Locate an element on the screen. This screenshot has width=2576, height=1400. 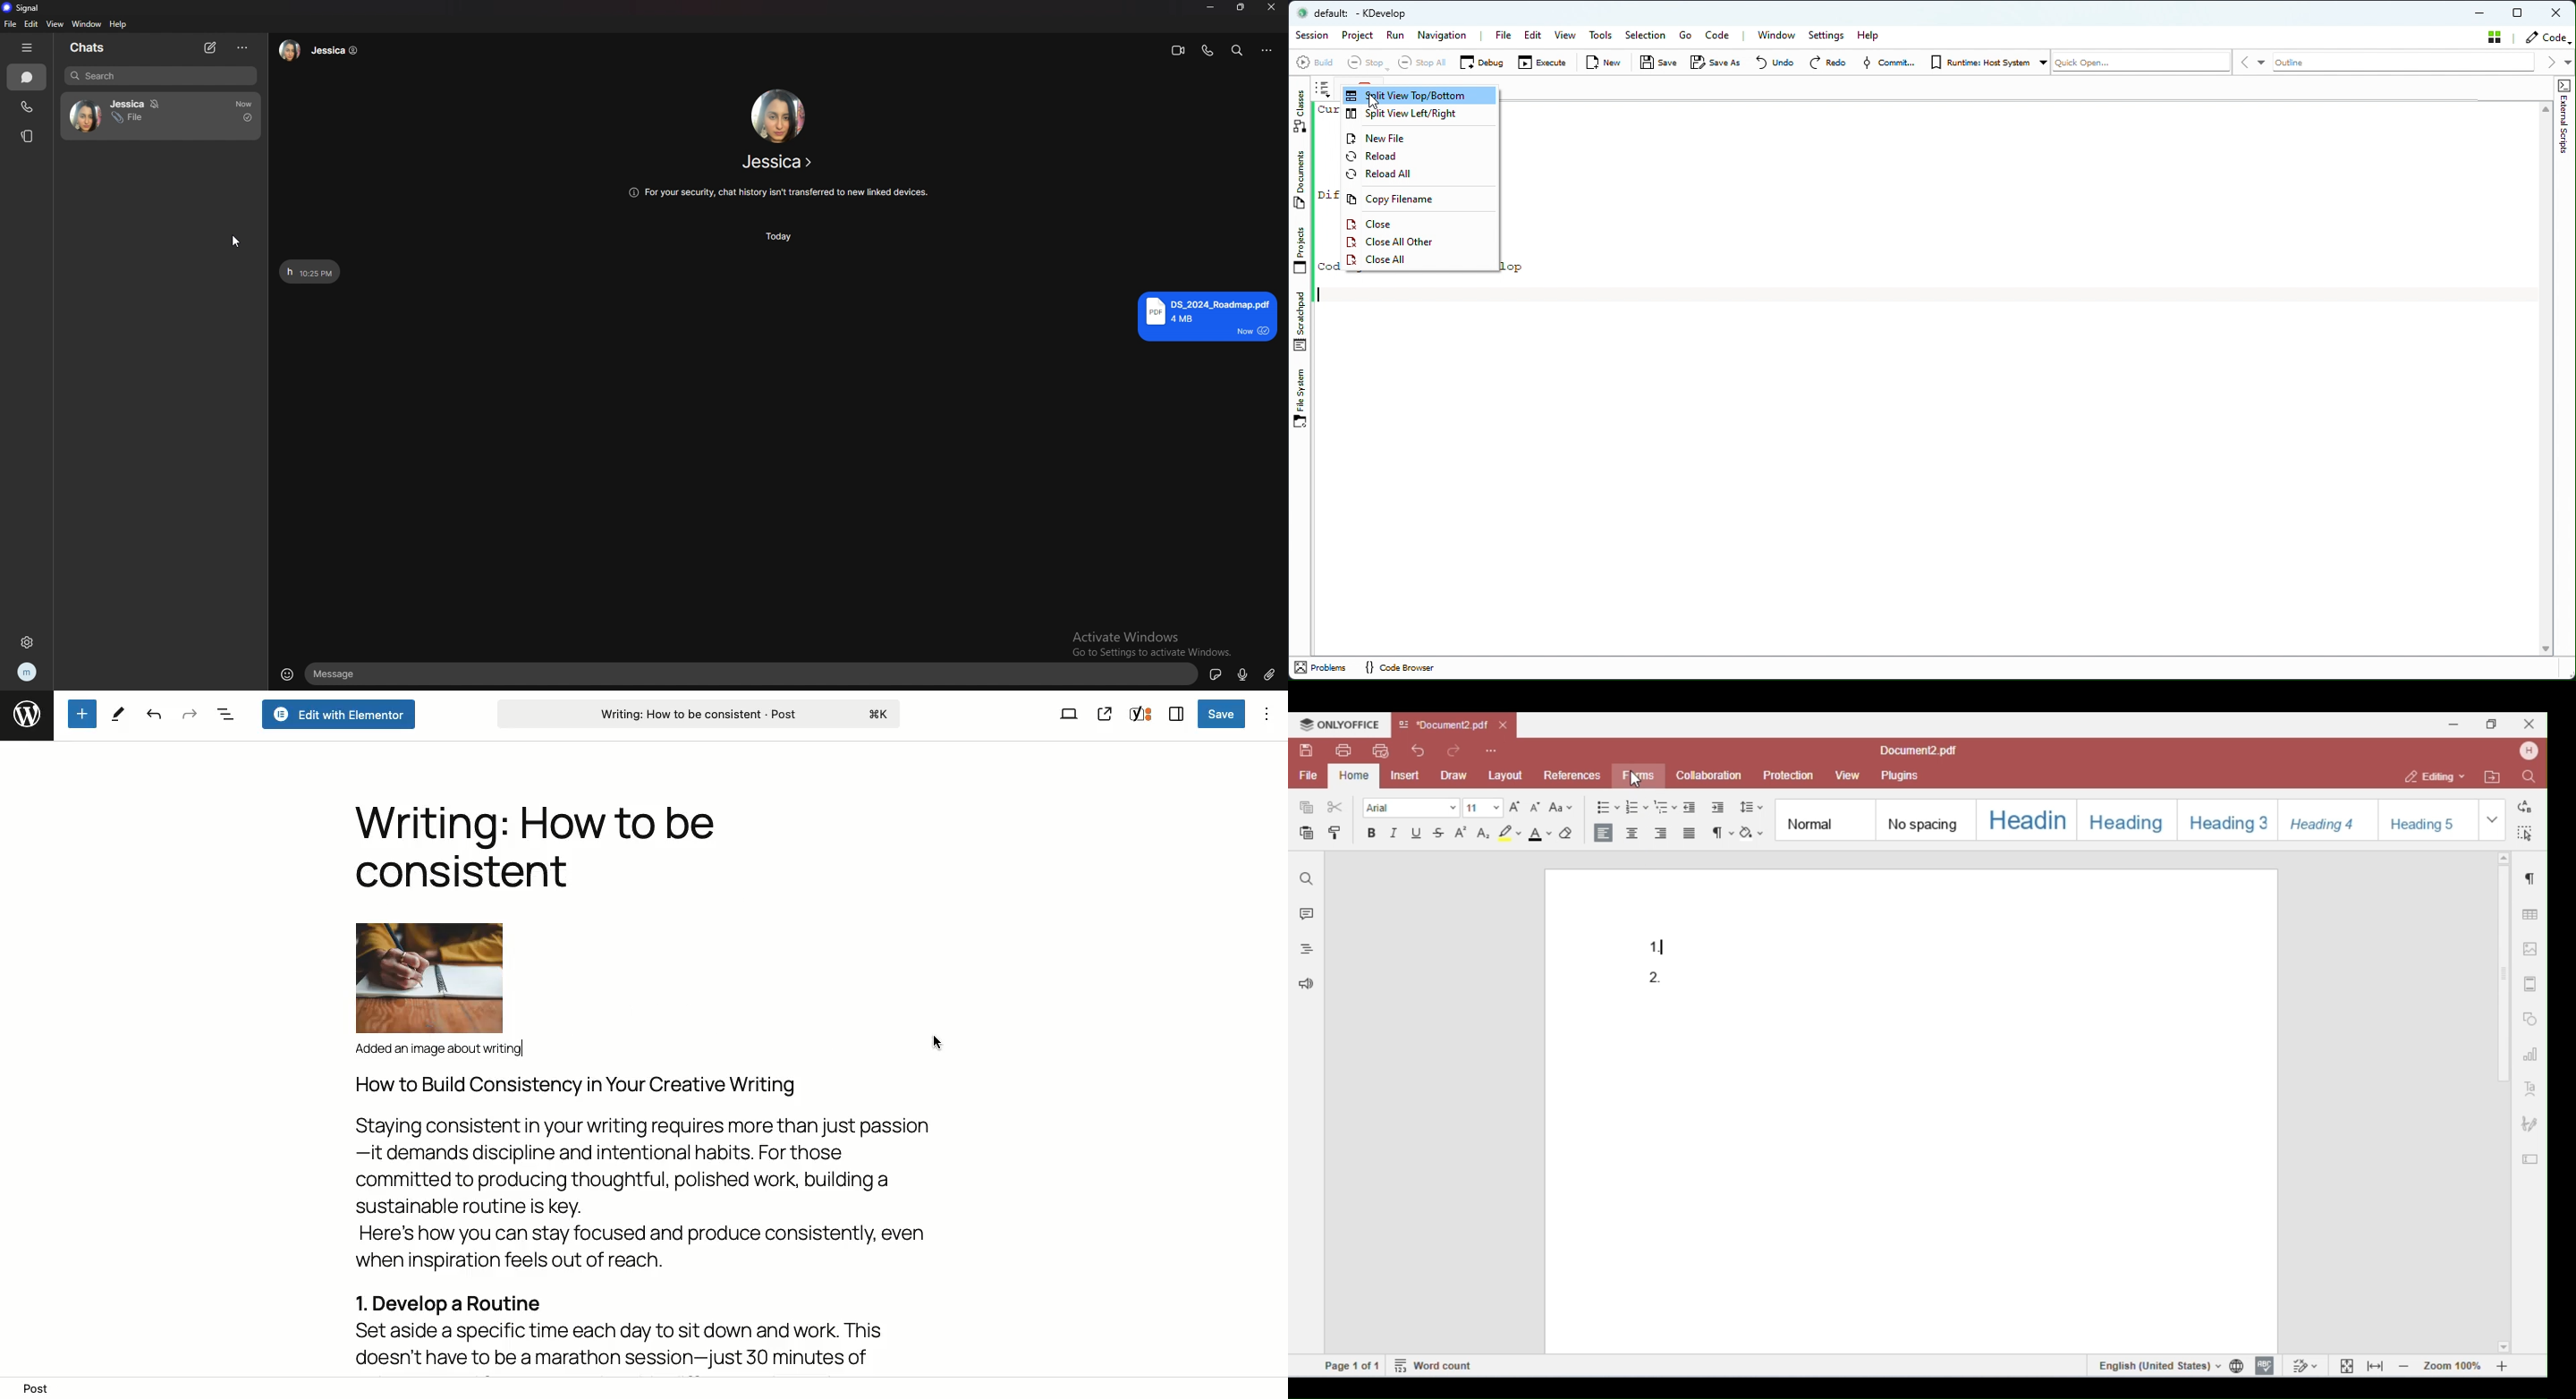
Document overview is located at coordinates (225, 713).